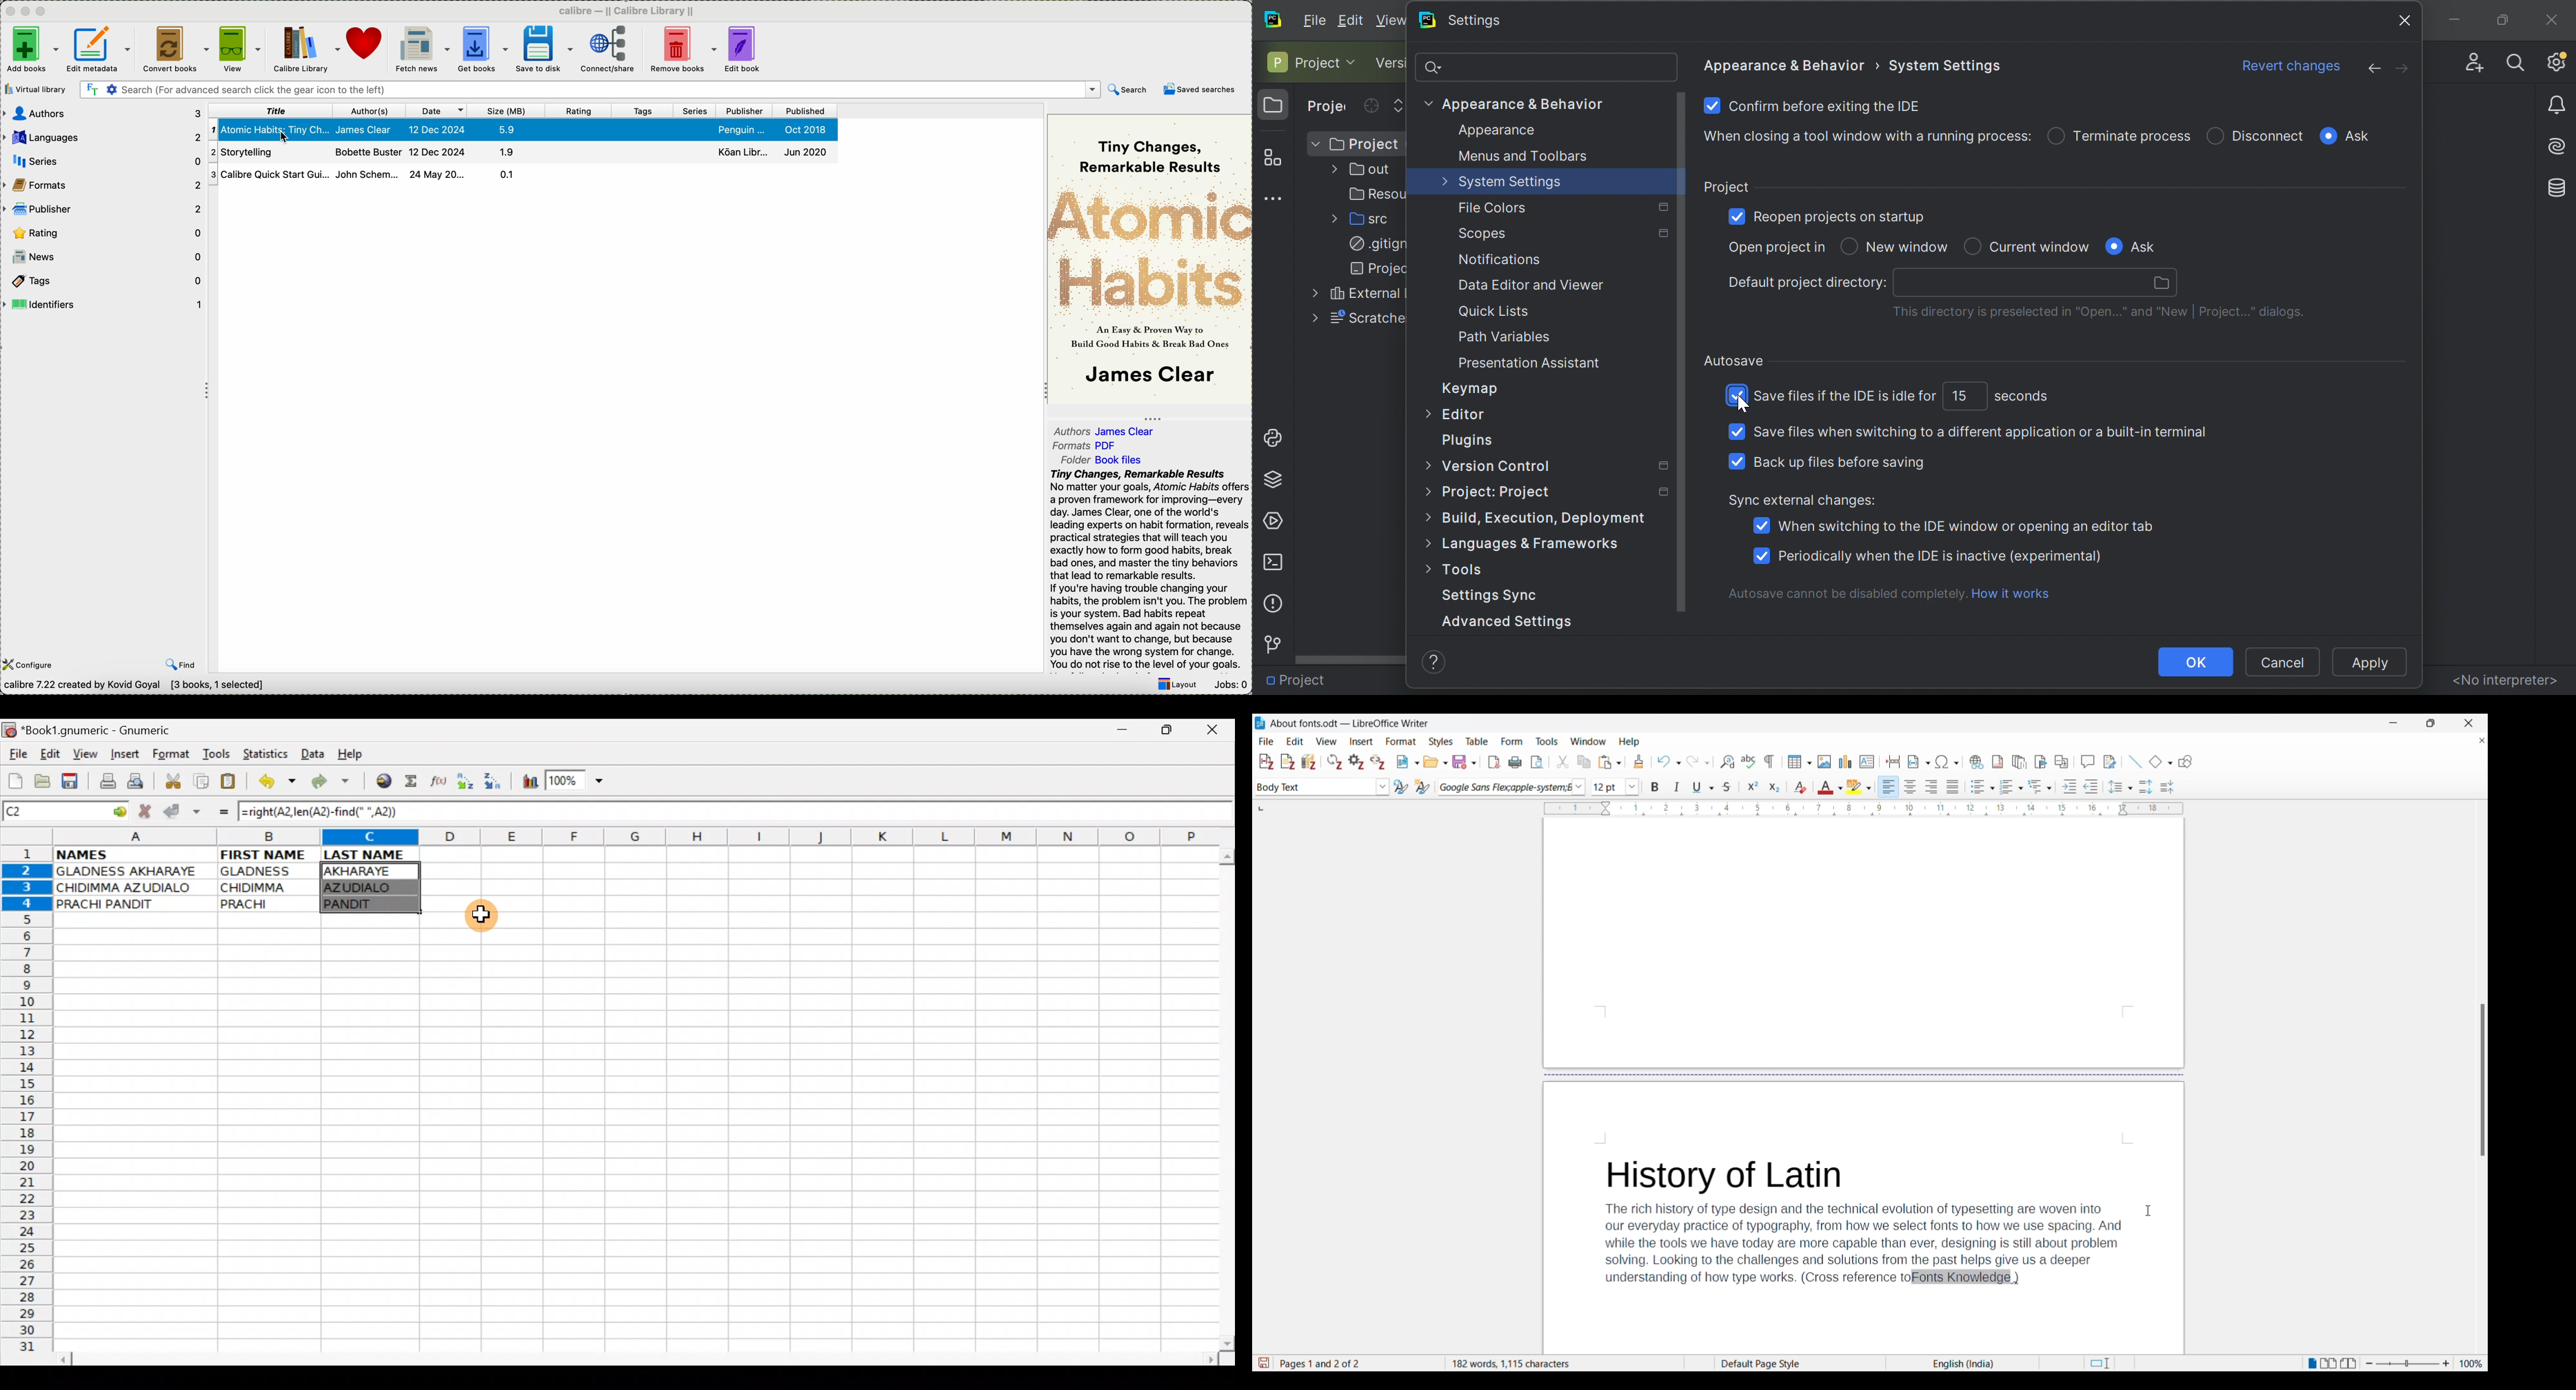 This screenshot has height=1400, width=2576. Describe the element at coordinates (1492, 208) in the screenshot. I see `File colore` at that location.